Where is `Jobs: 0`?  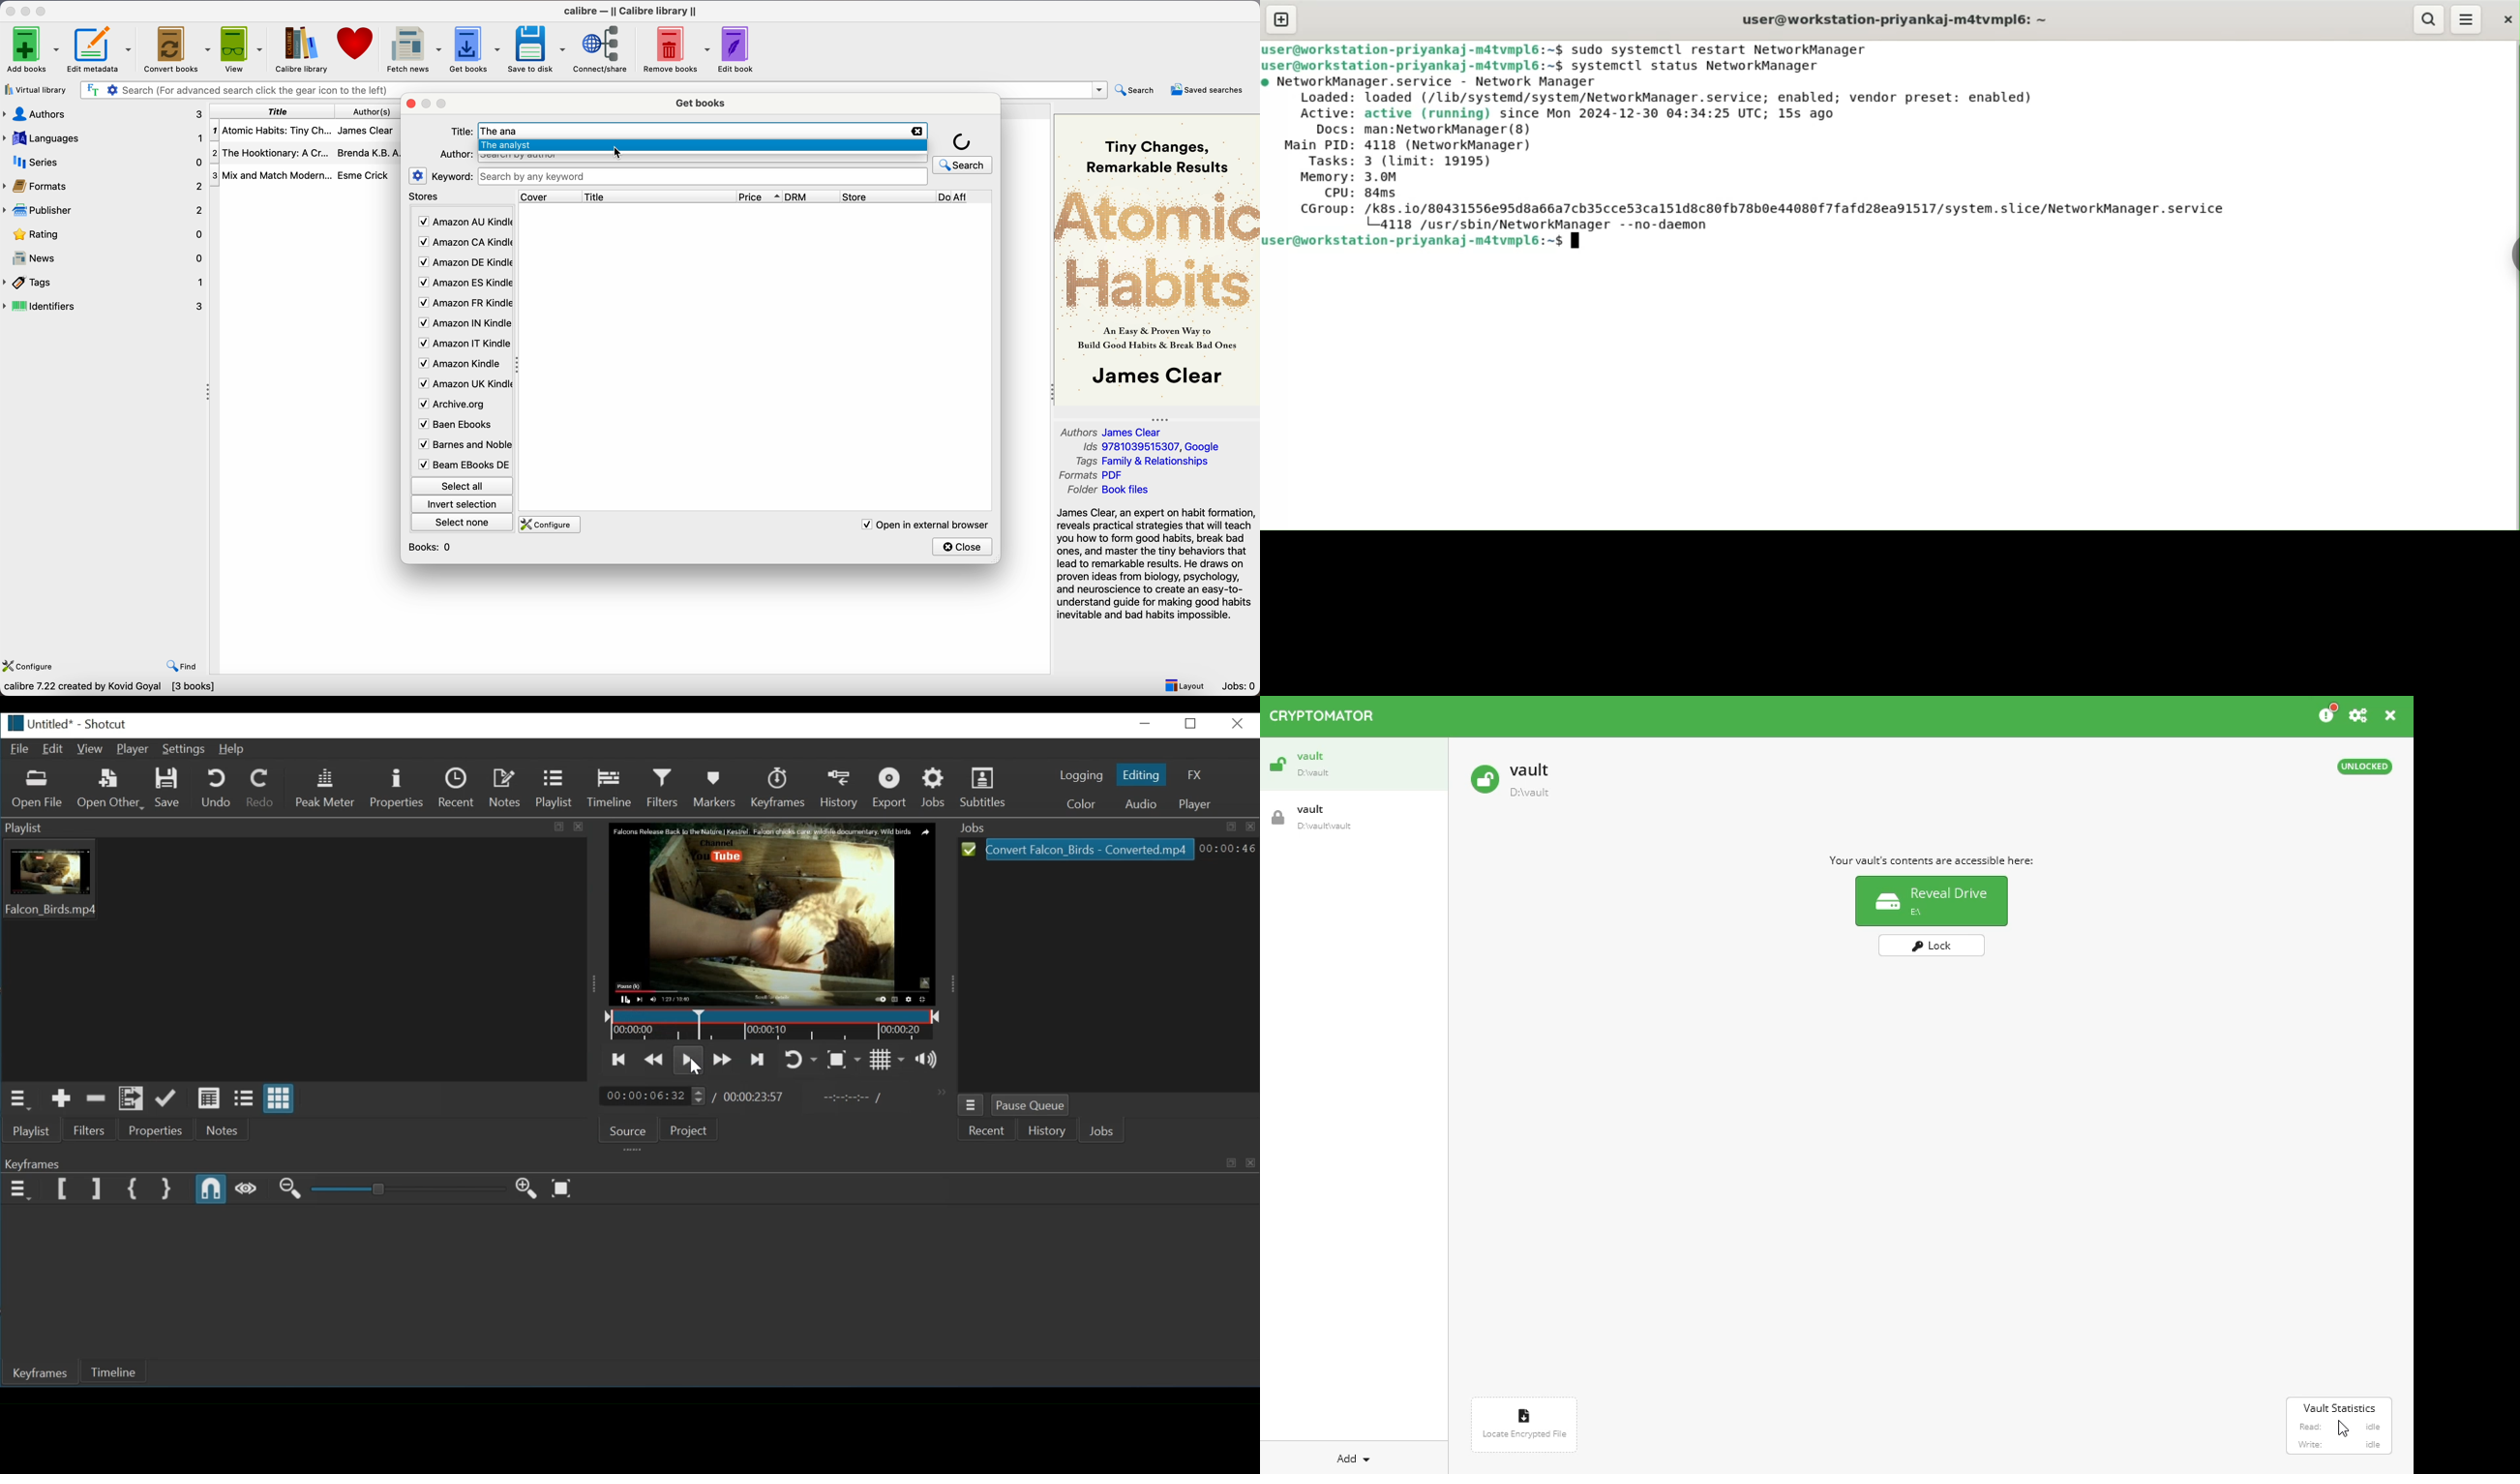 Jobs: 0 is located at coordinates (1241, 687).